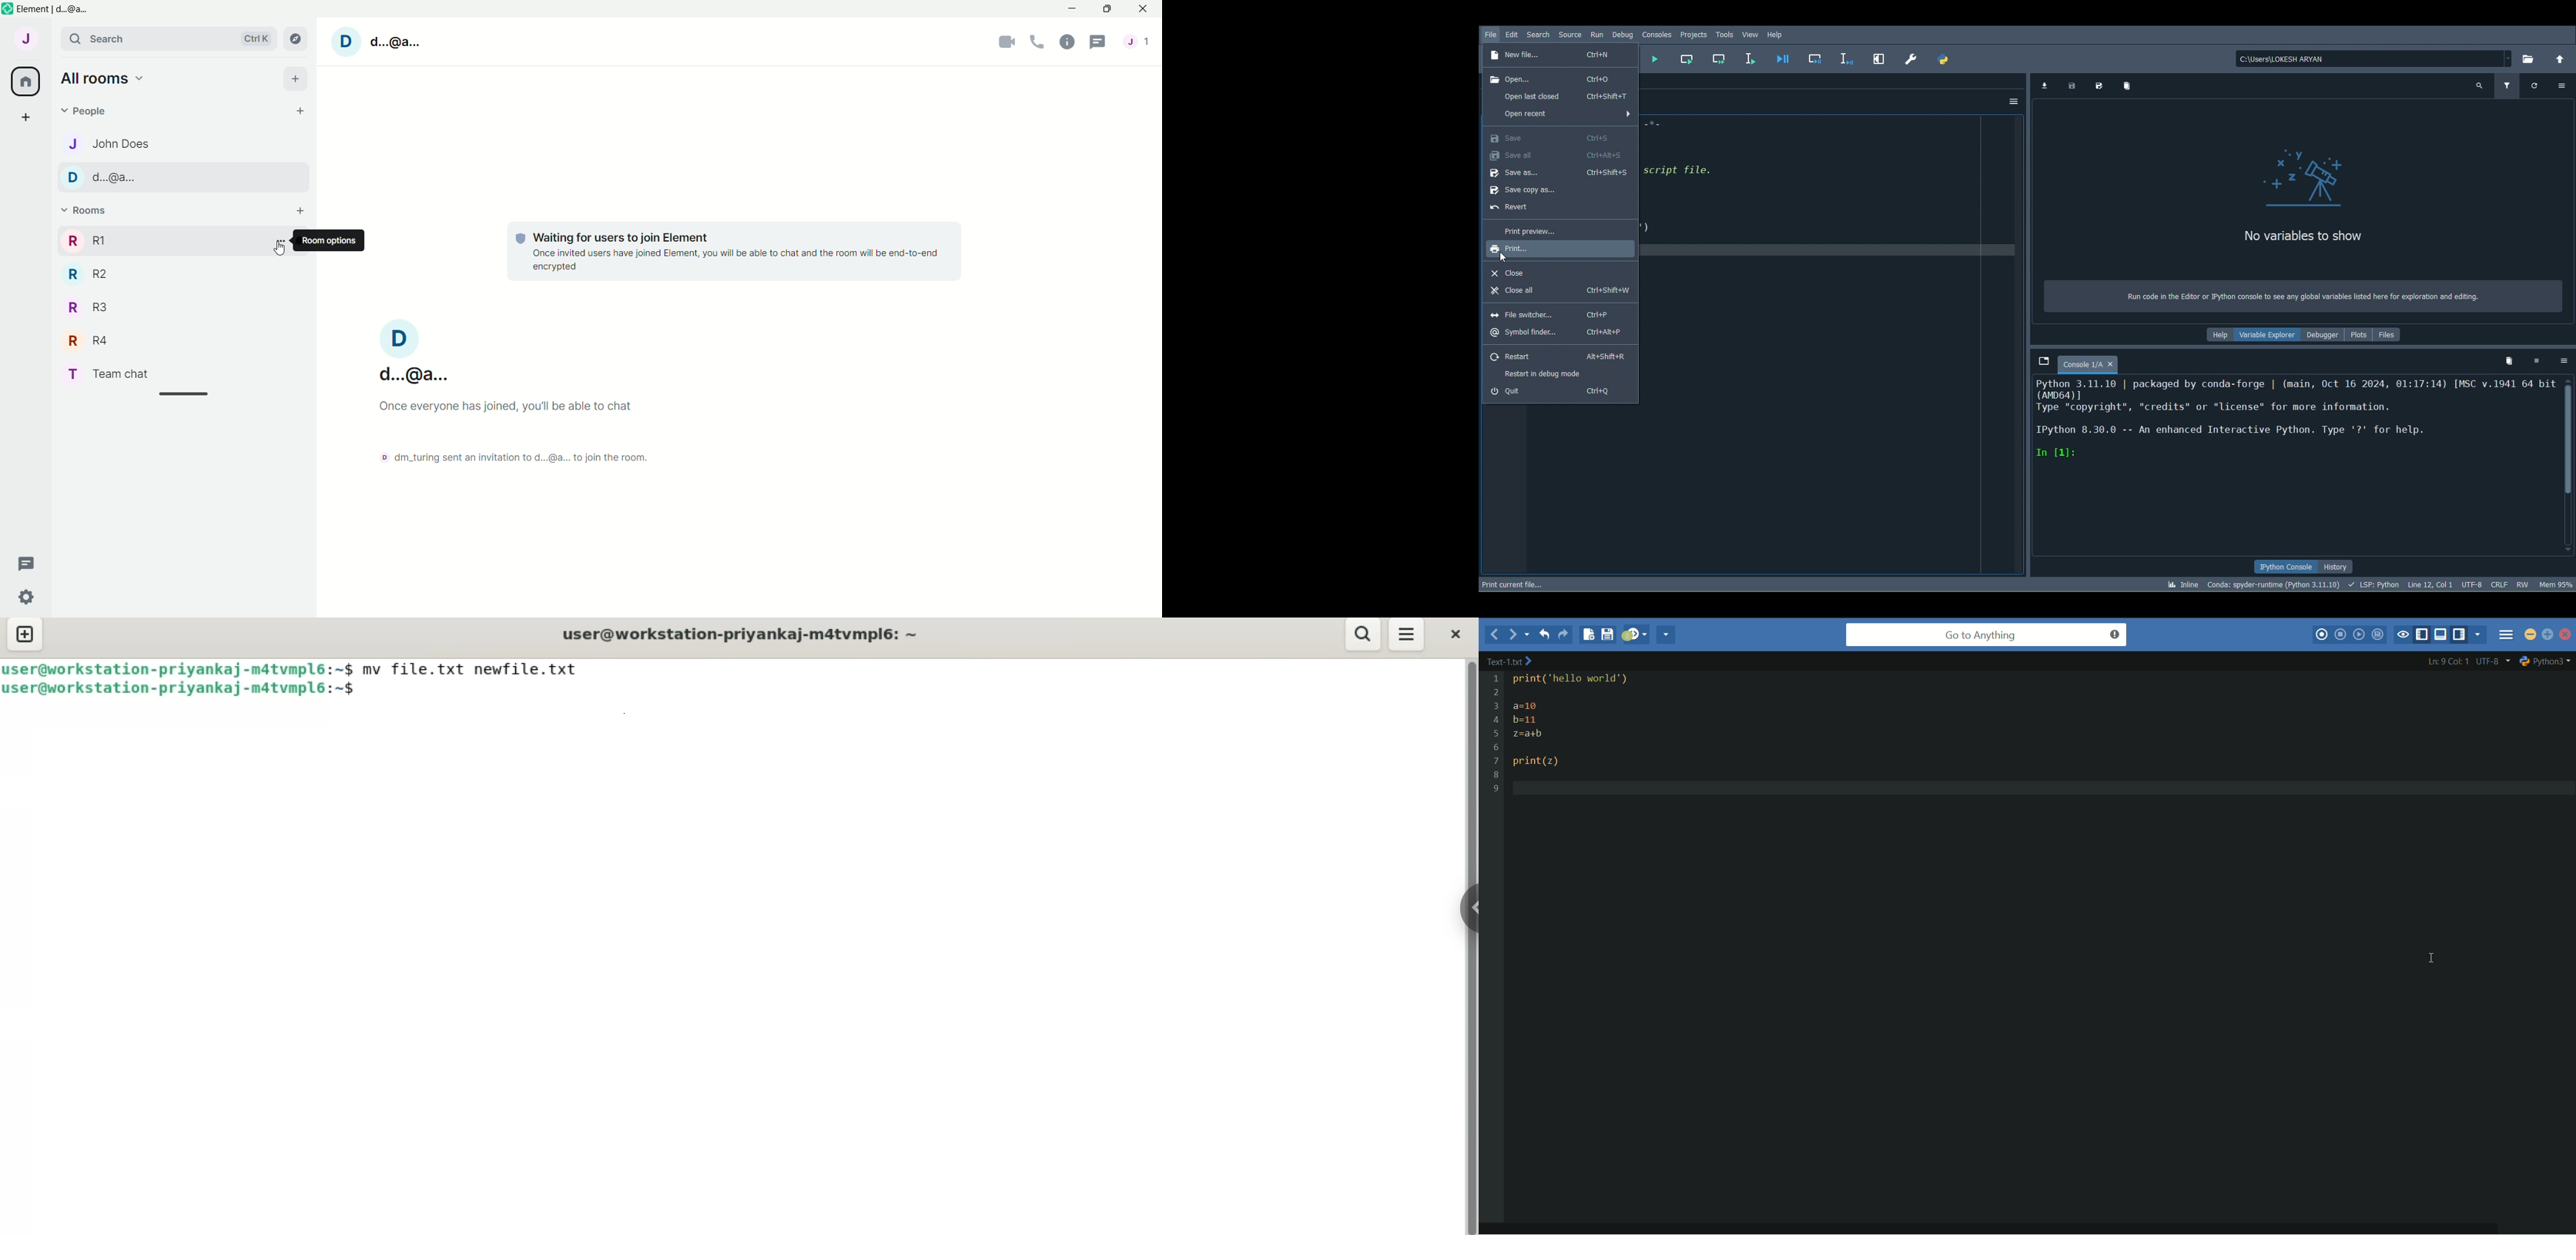 This screenshot has height=1260, width=2576. I want to click on More Options, so click(279, 239).